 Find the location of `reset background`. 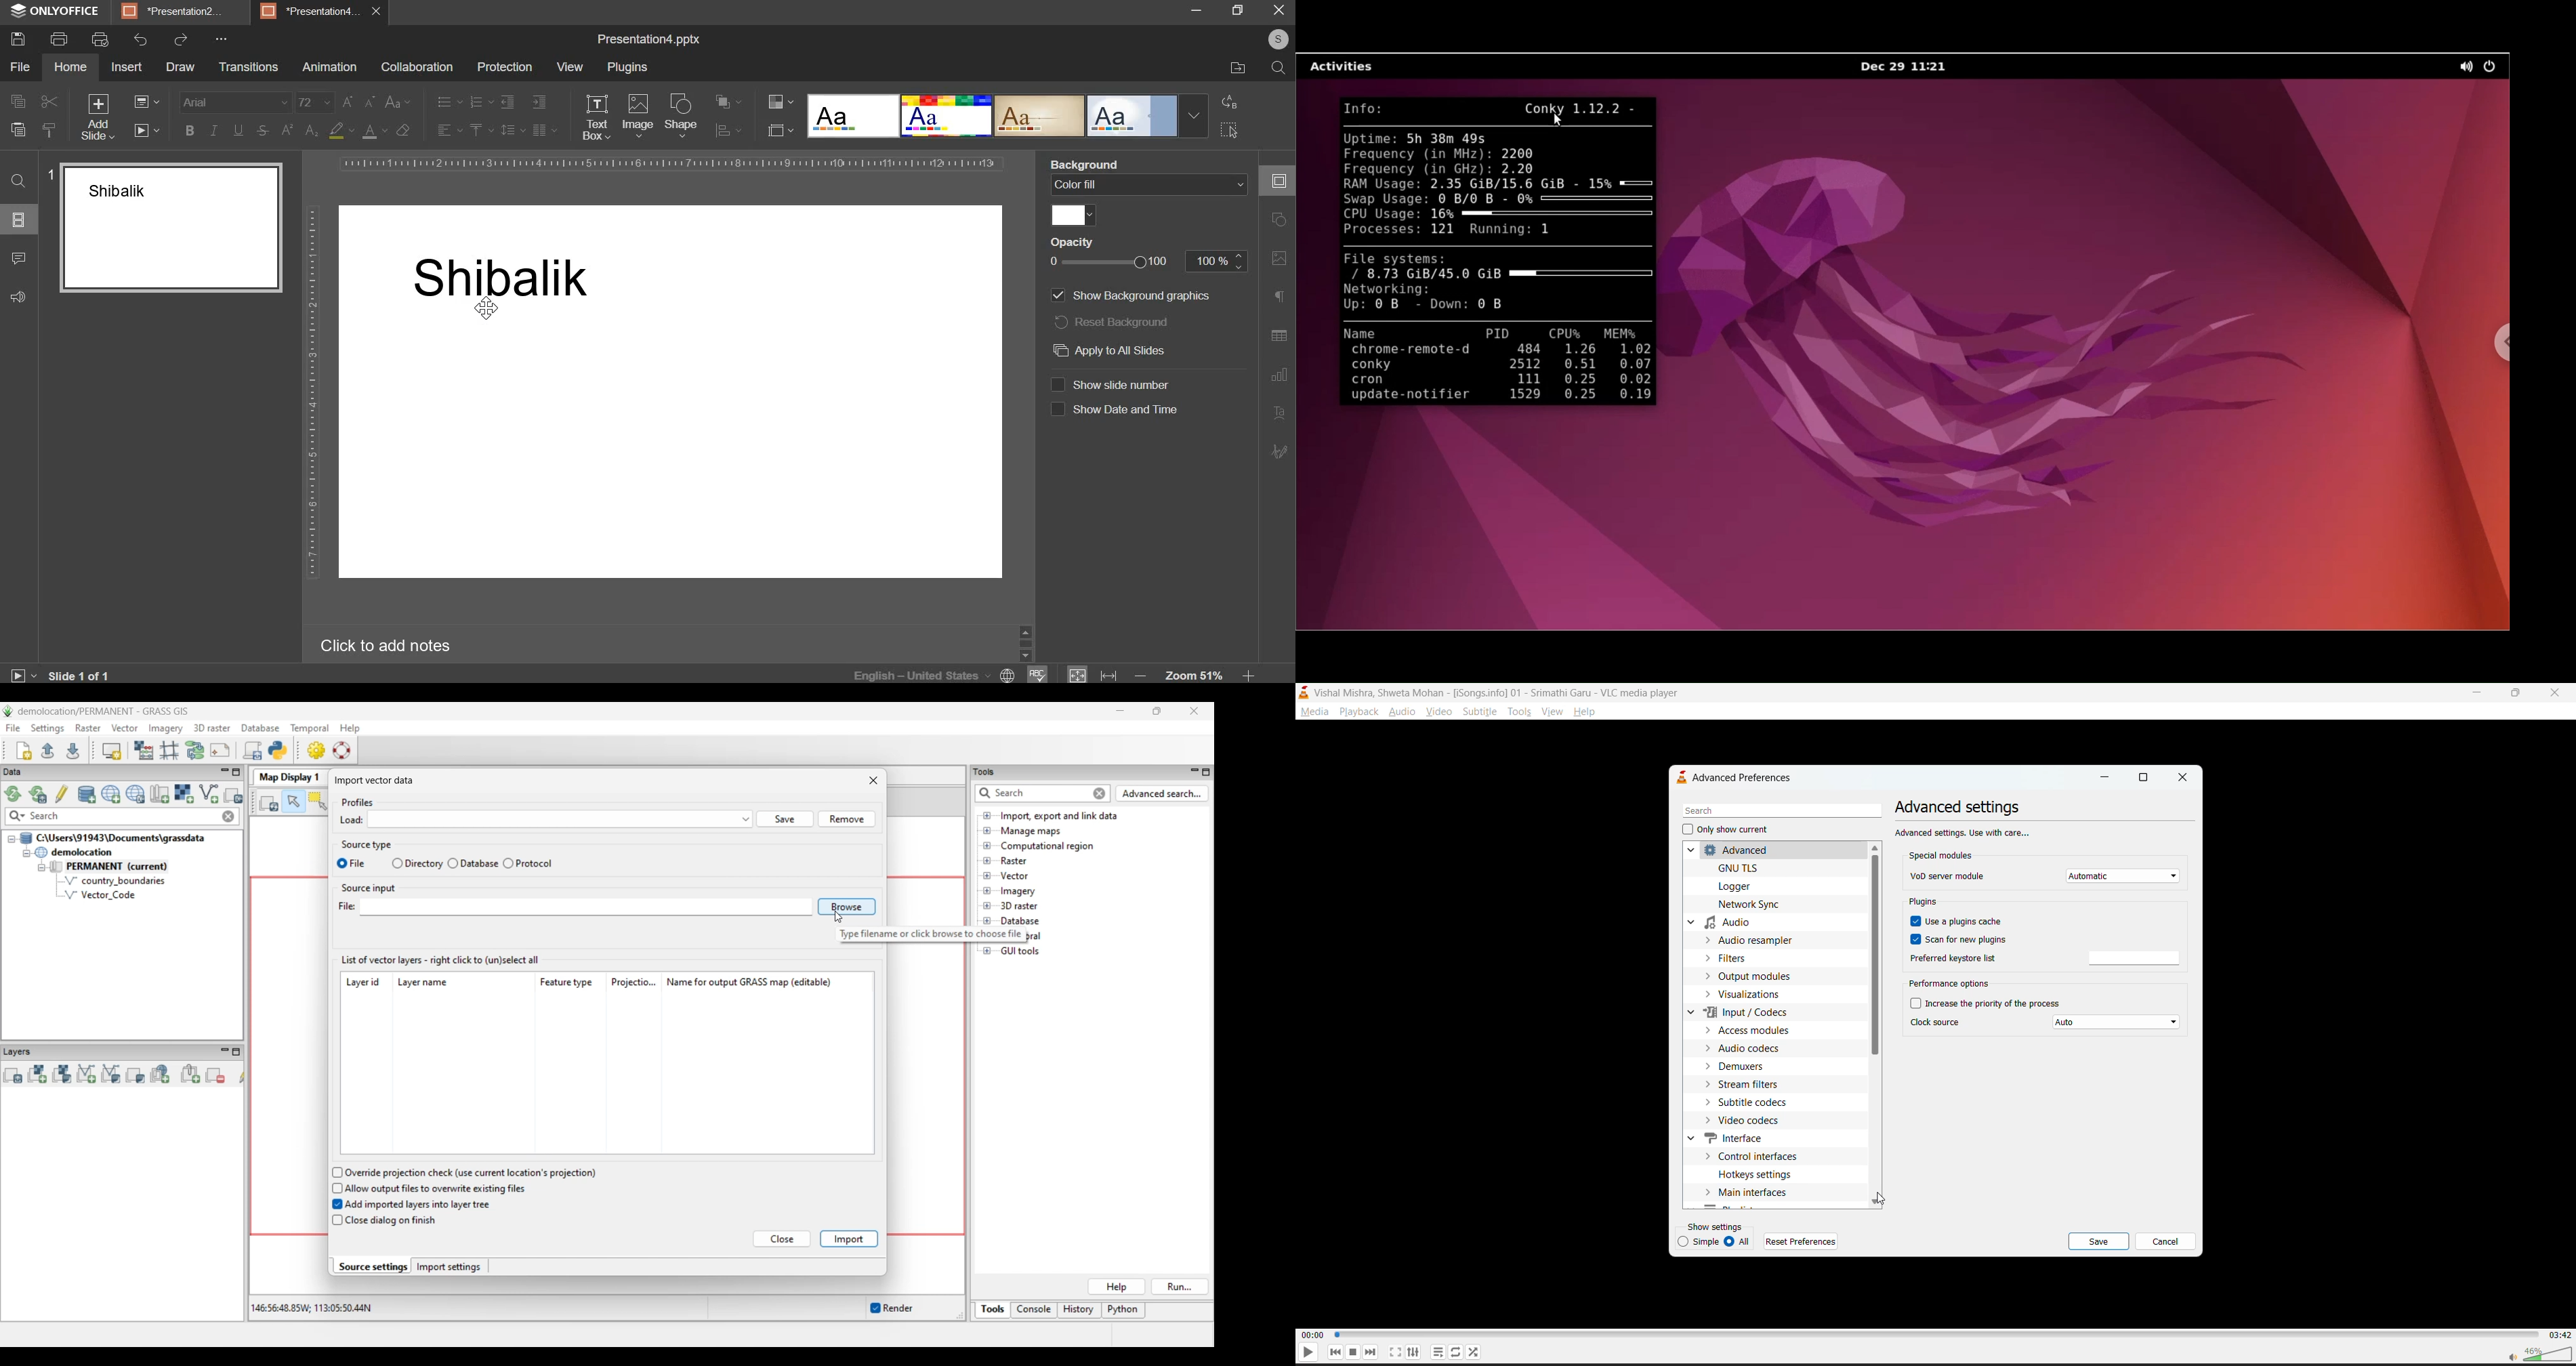

reset background is located at coordinates (1111, 323).